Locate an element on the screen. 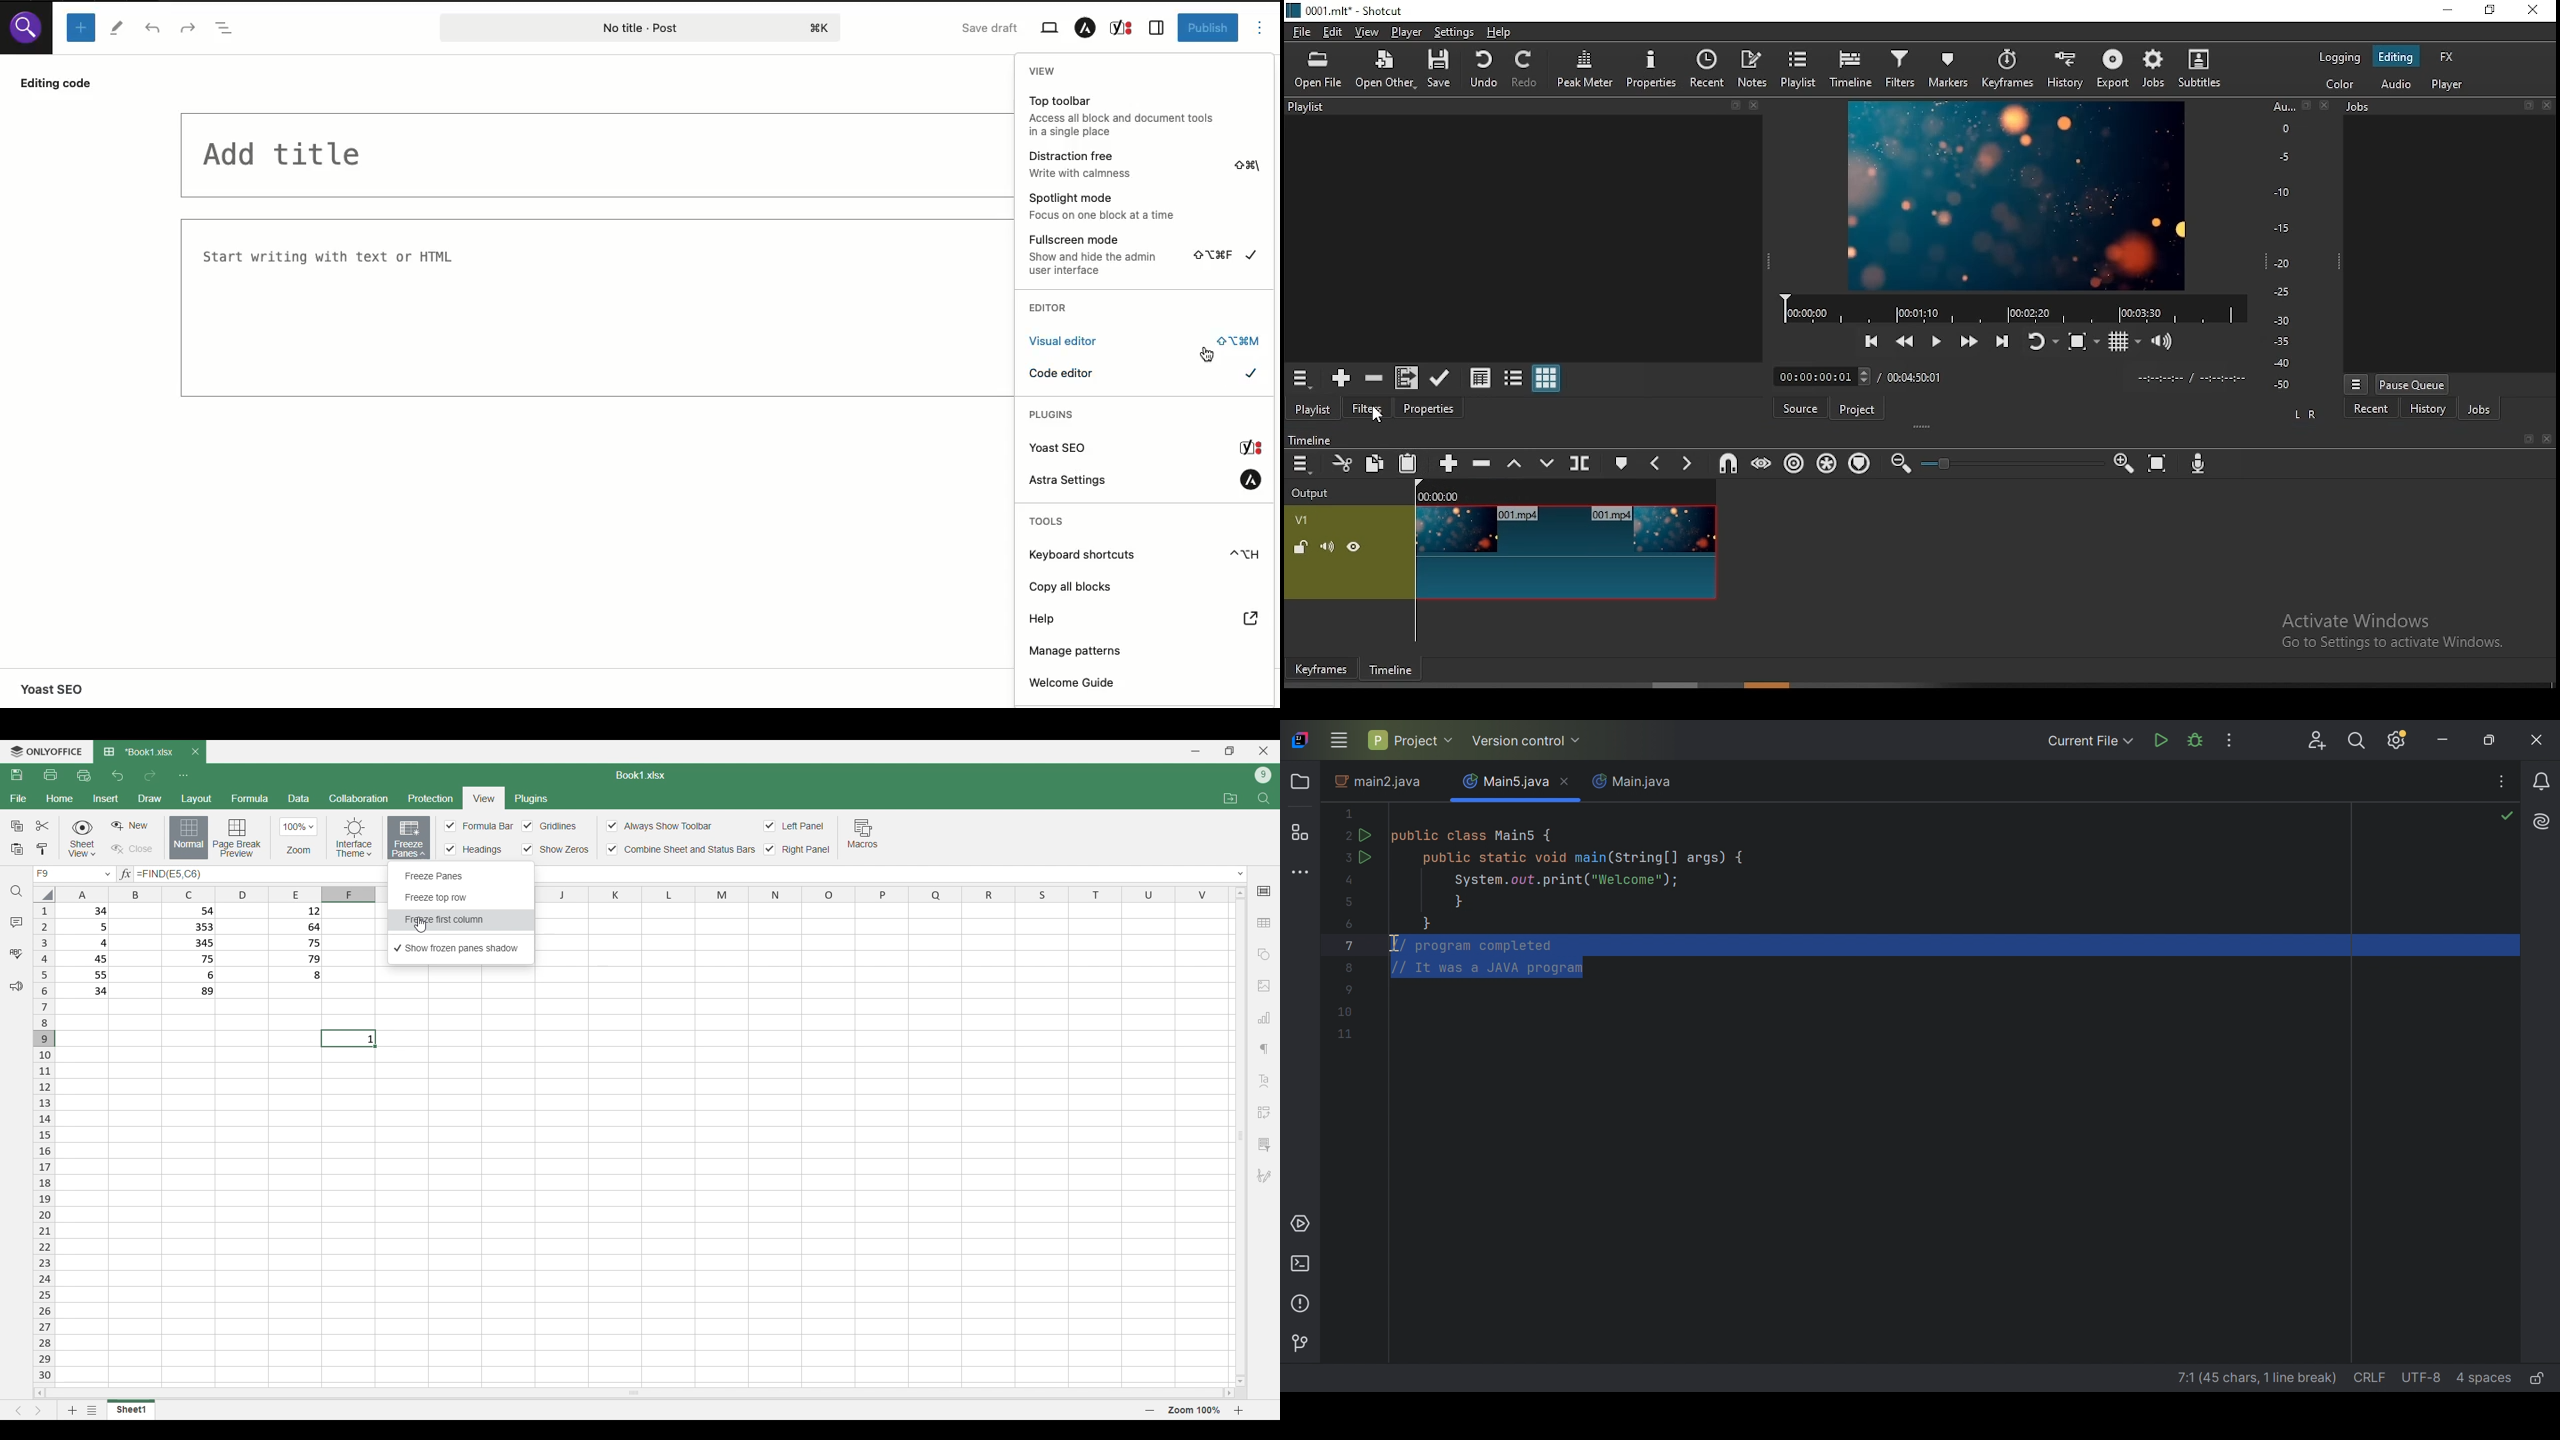 The image size is (2576, 1456). Text box to type in equation is located at coordinates (263, 875).